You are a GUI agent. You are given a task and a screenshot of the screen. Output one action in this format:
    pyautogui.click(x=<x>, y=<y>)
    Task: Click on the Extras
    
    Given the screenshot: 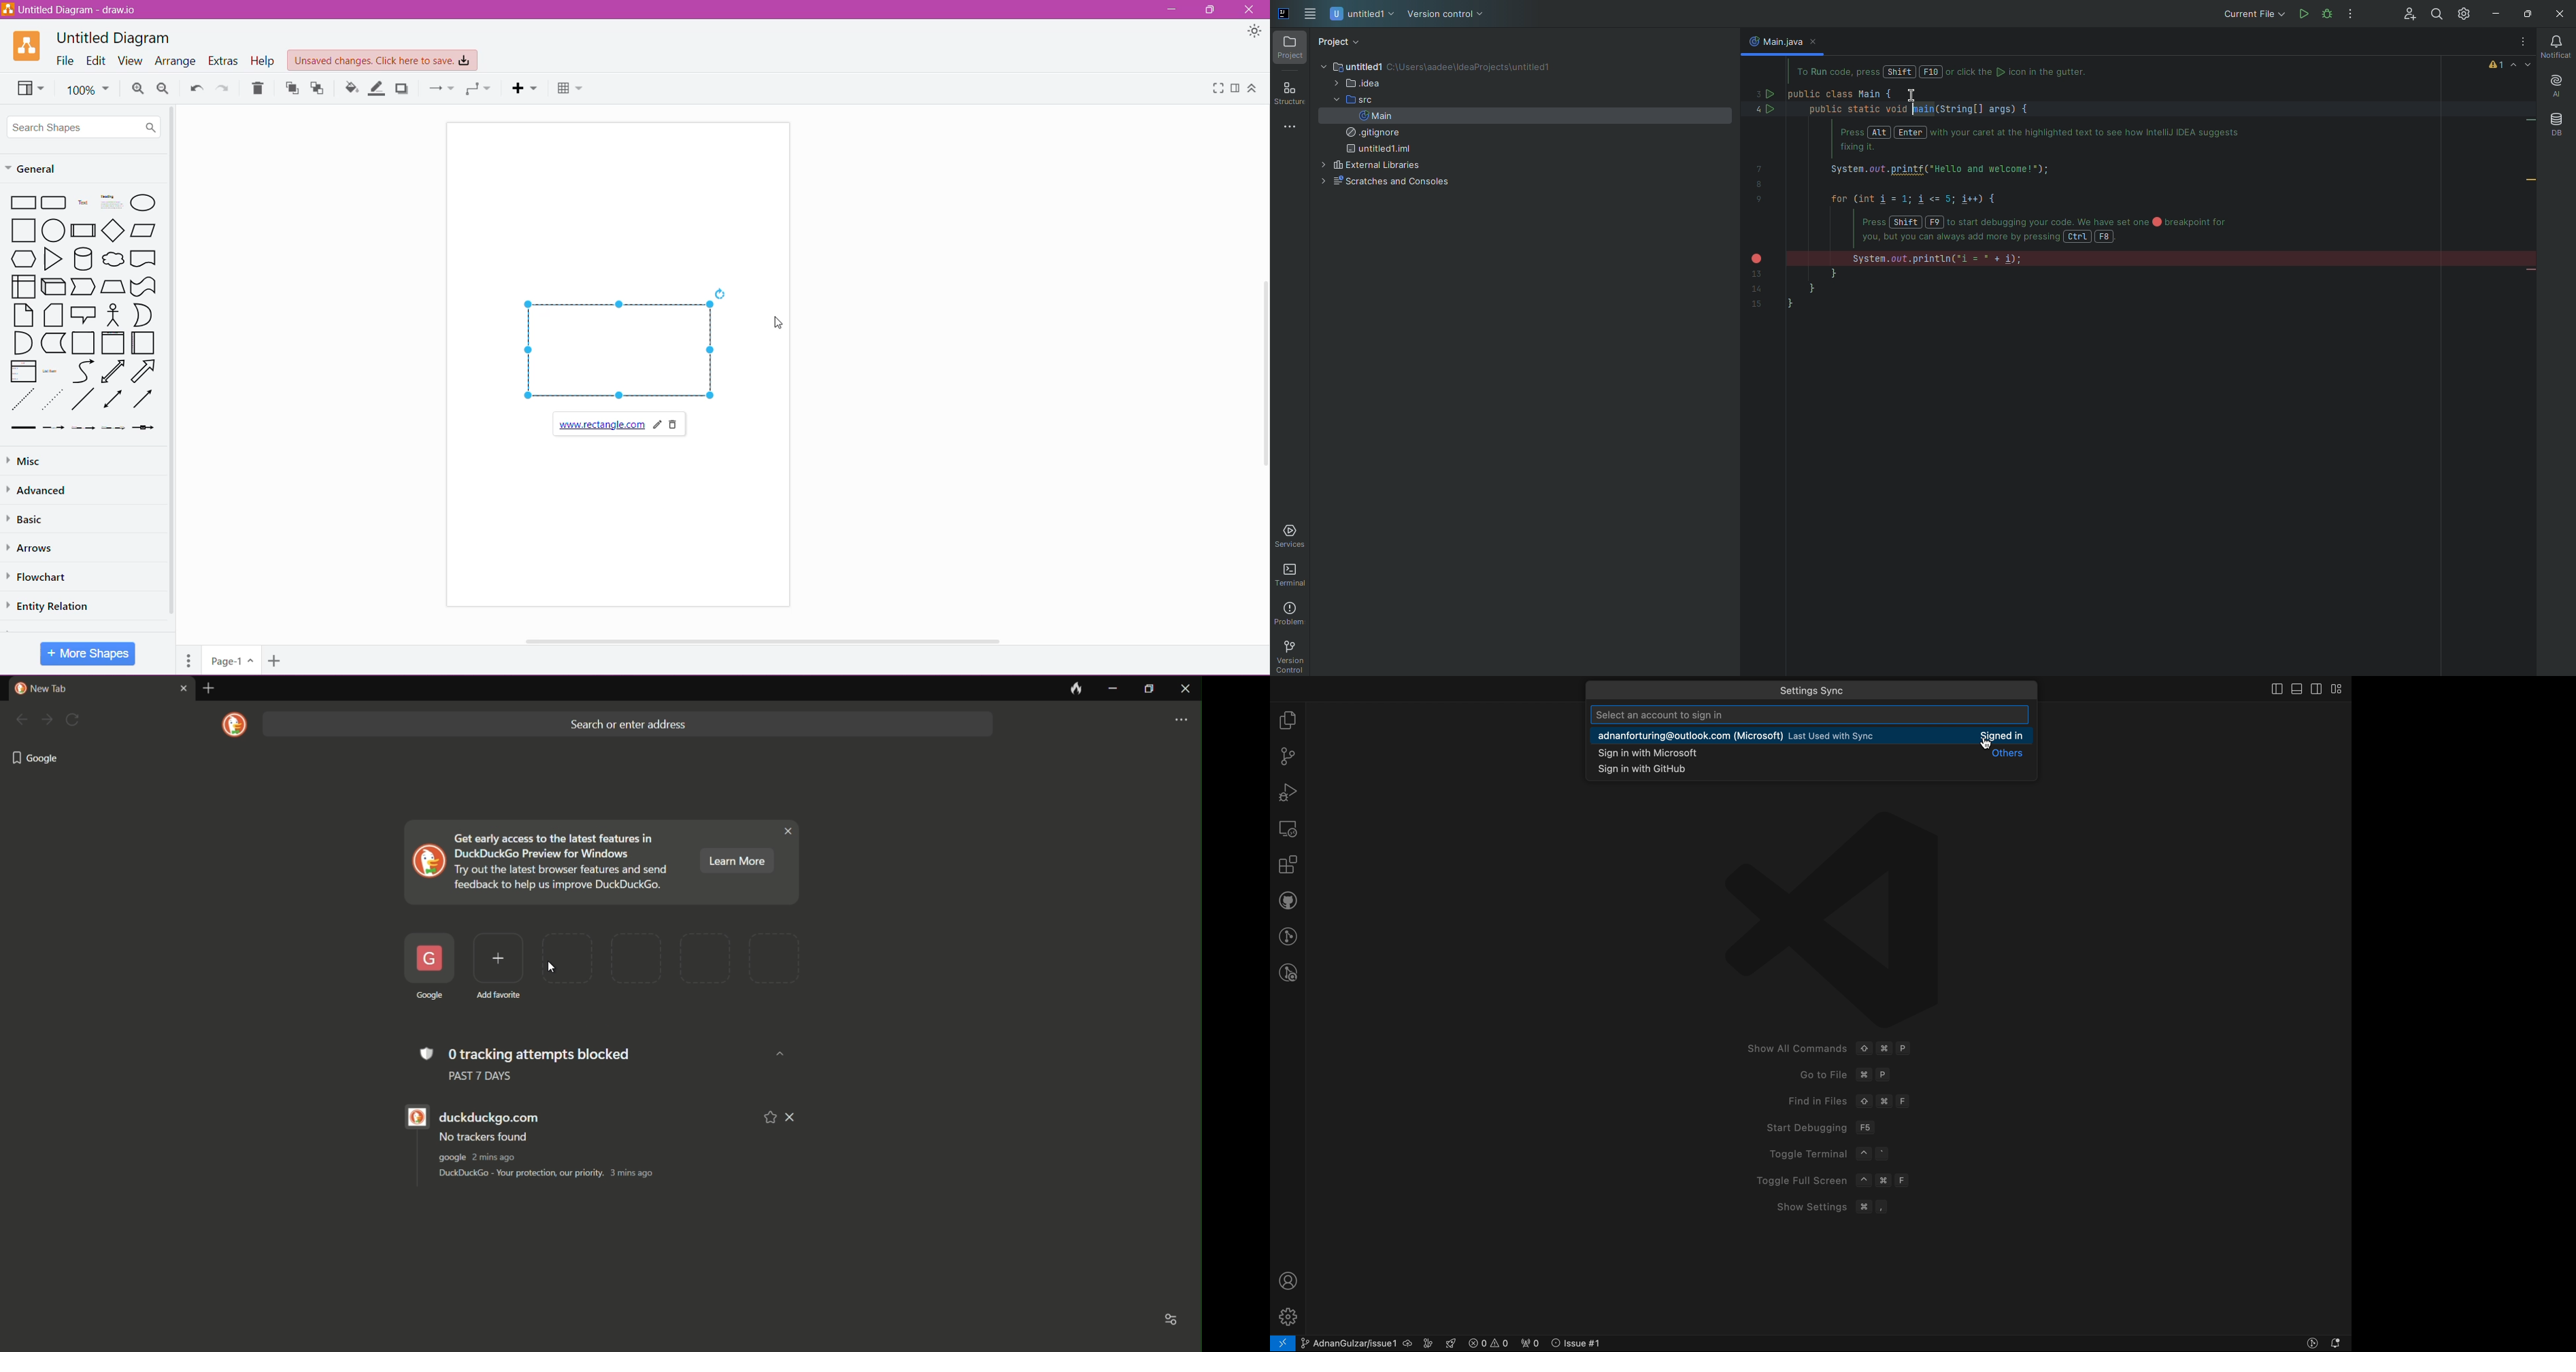 What is the action you would take?
    pyautogui.click(x=224, y=61)
    